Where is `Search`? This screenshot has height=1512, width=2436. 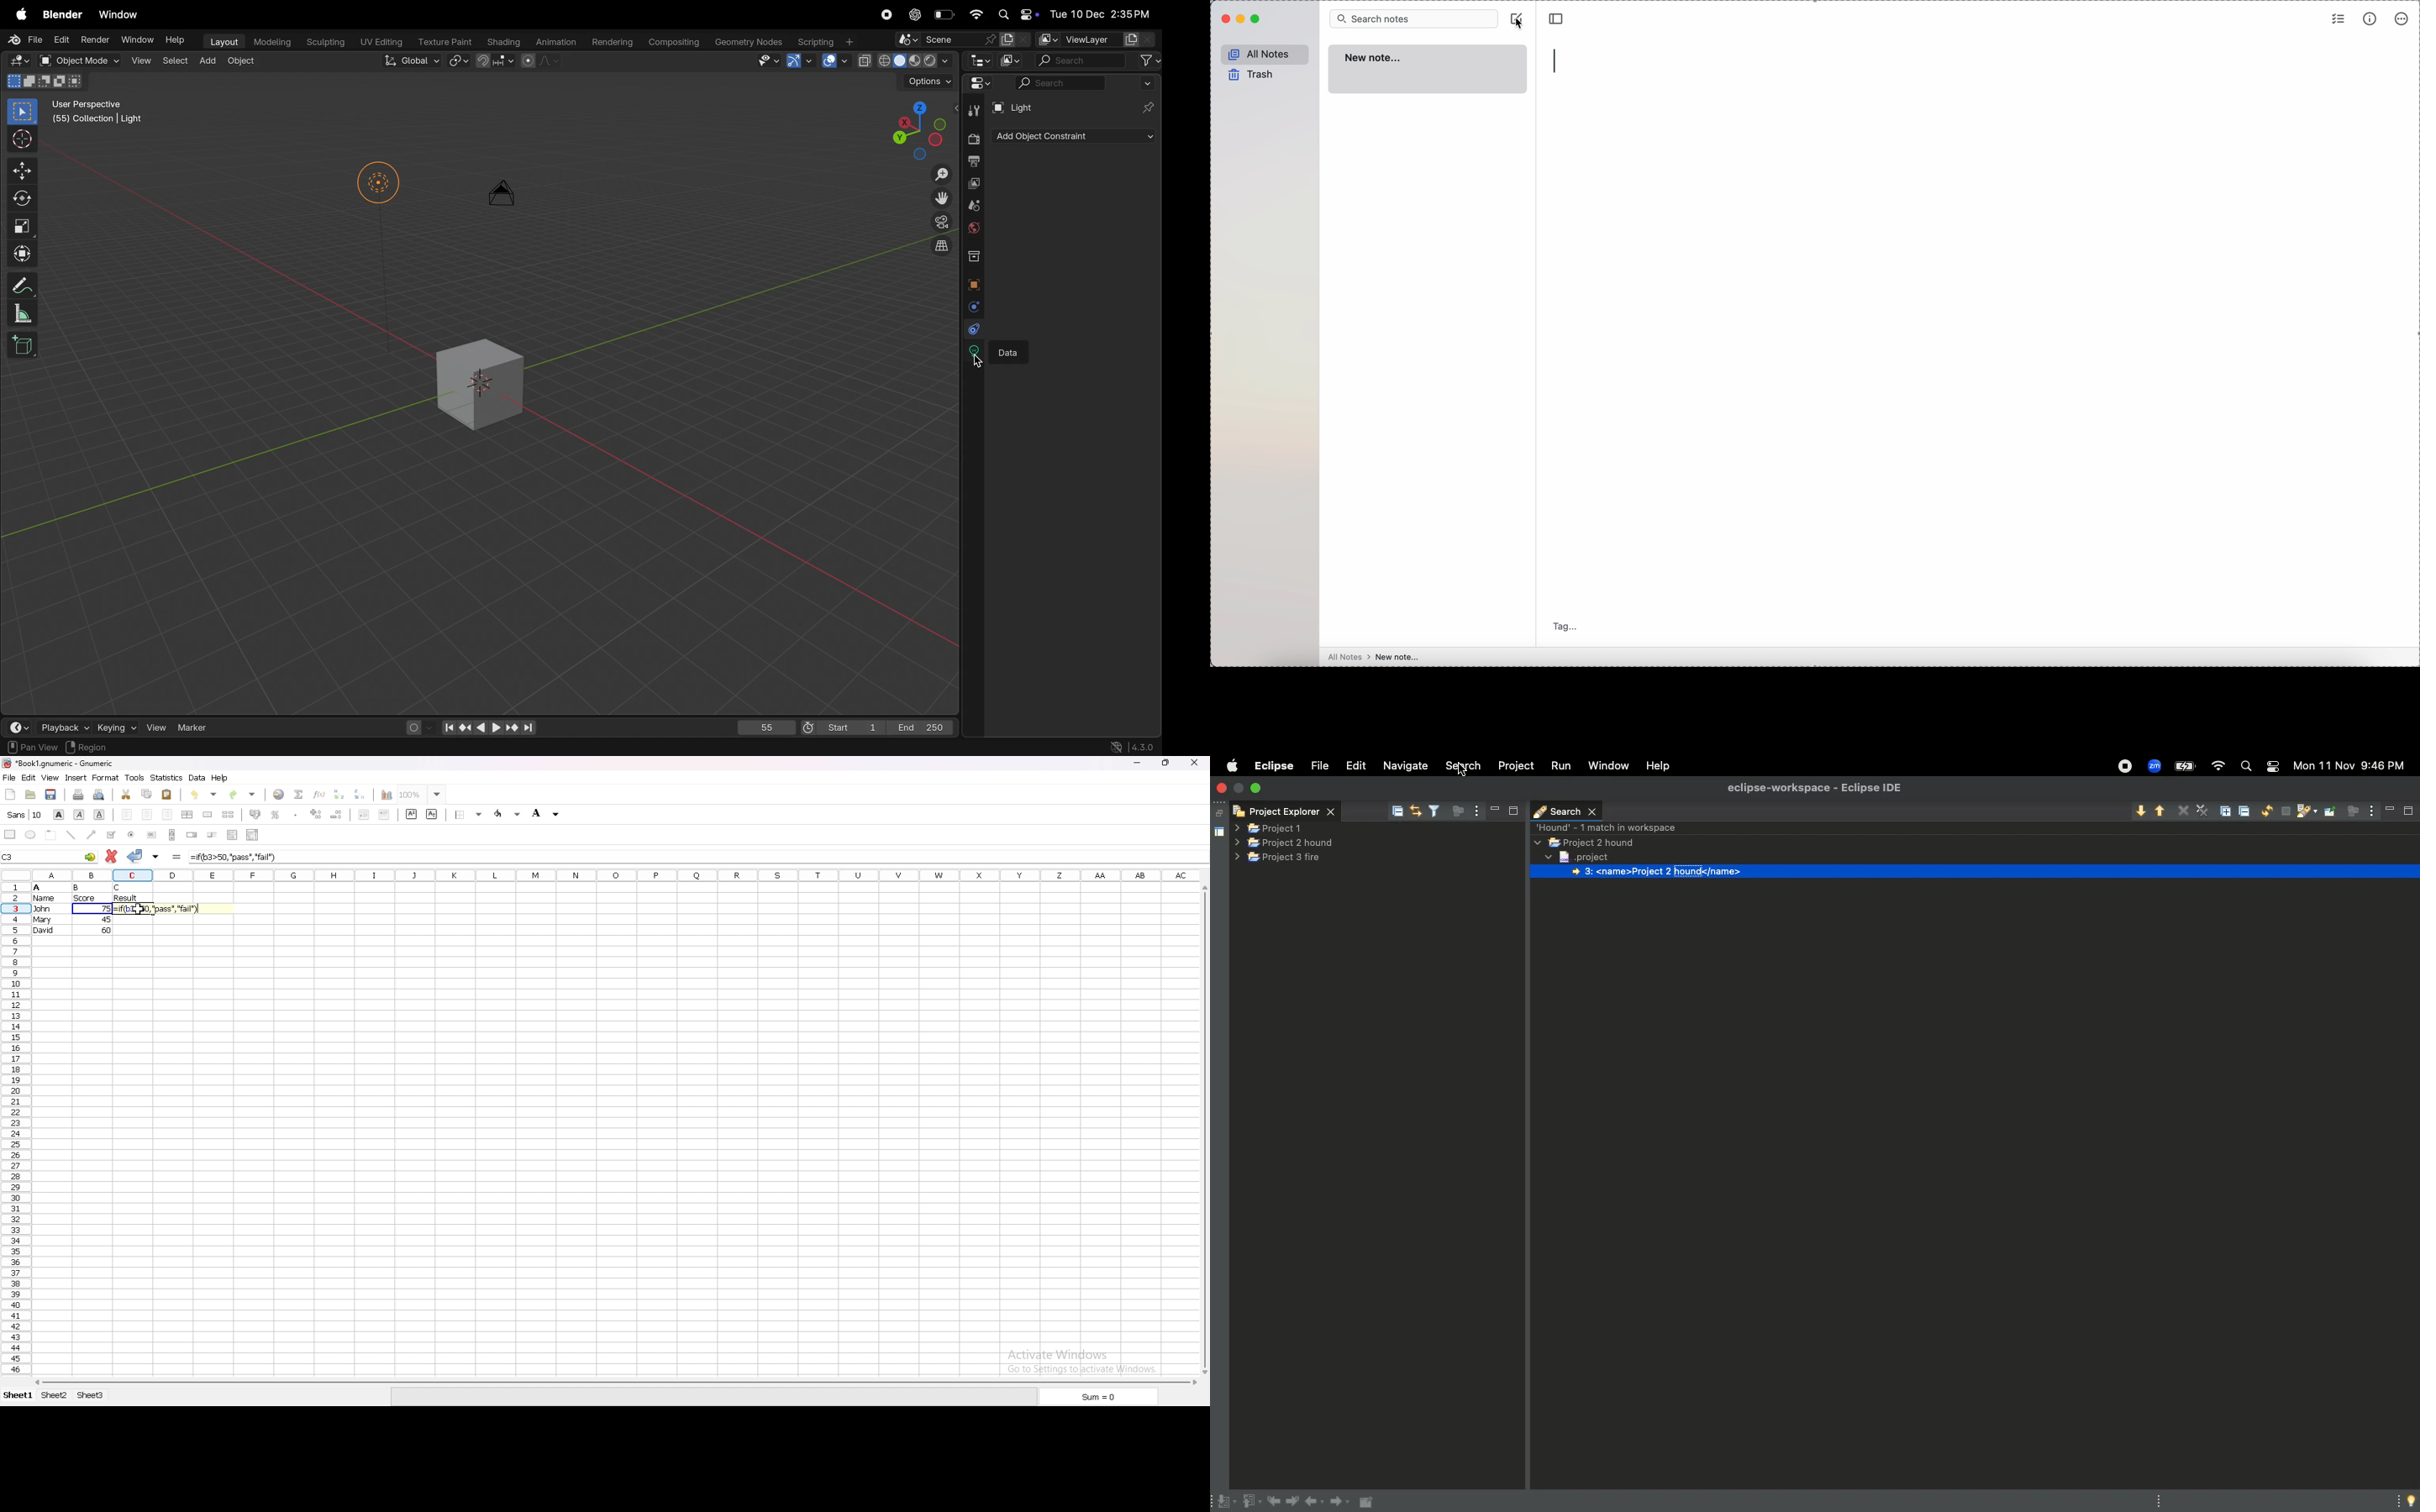 Search is located at coordinates (2245, 767).